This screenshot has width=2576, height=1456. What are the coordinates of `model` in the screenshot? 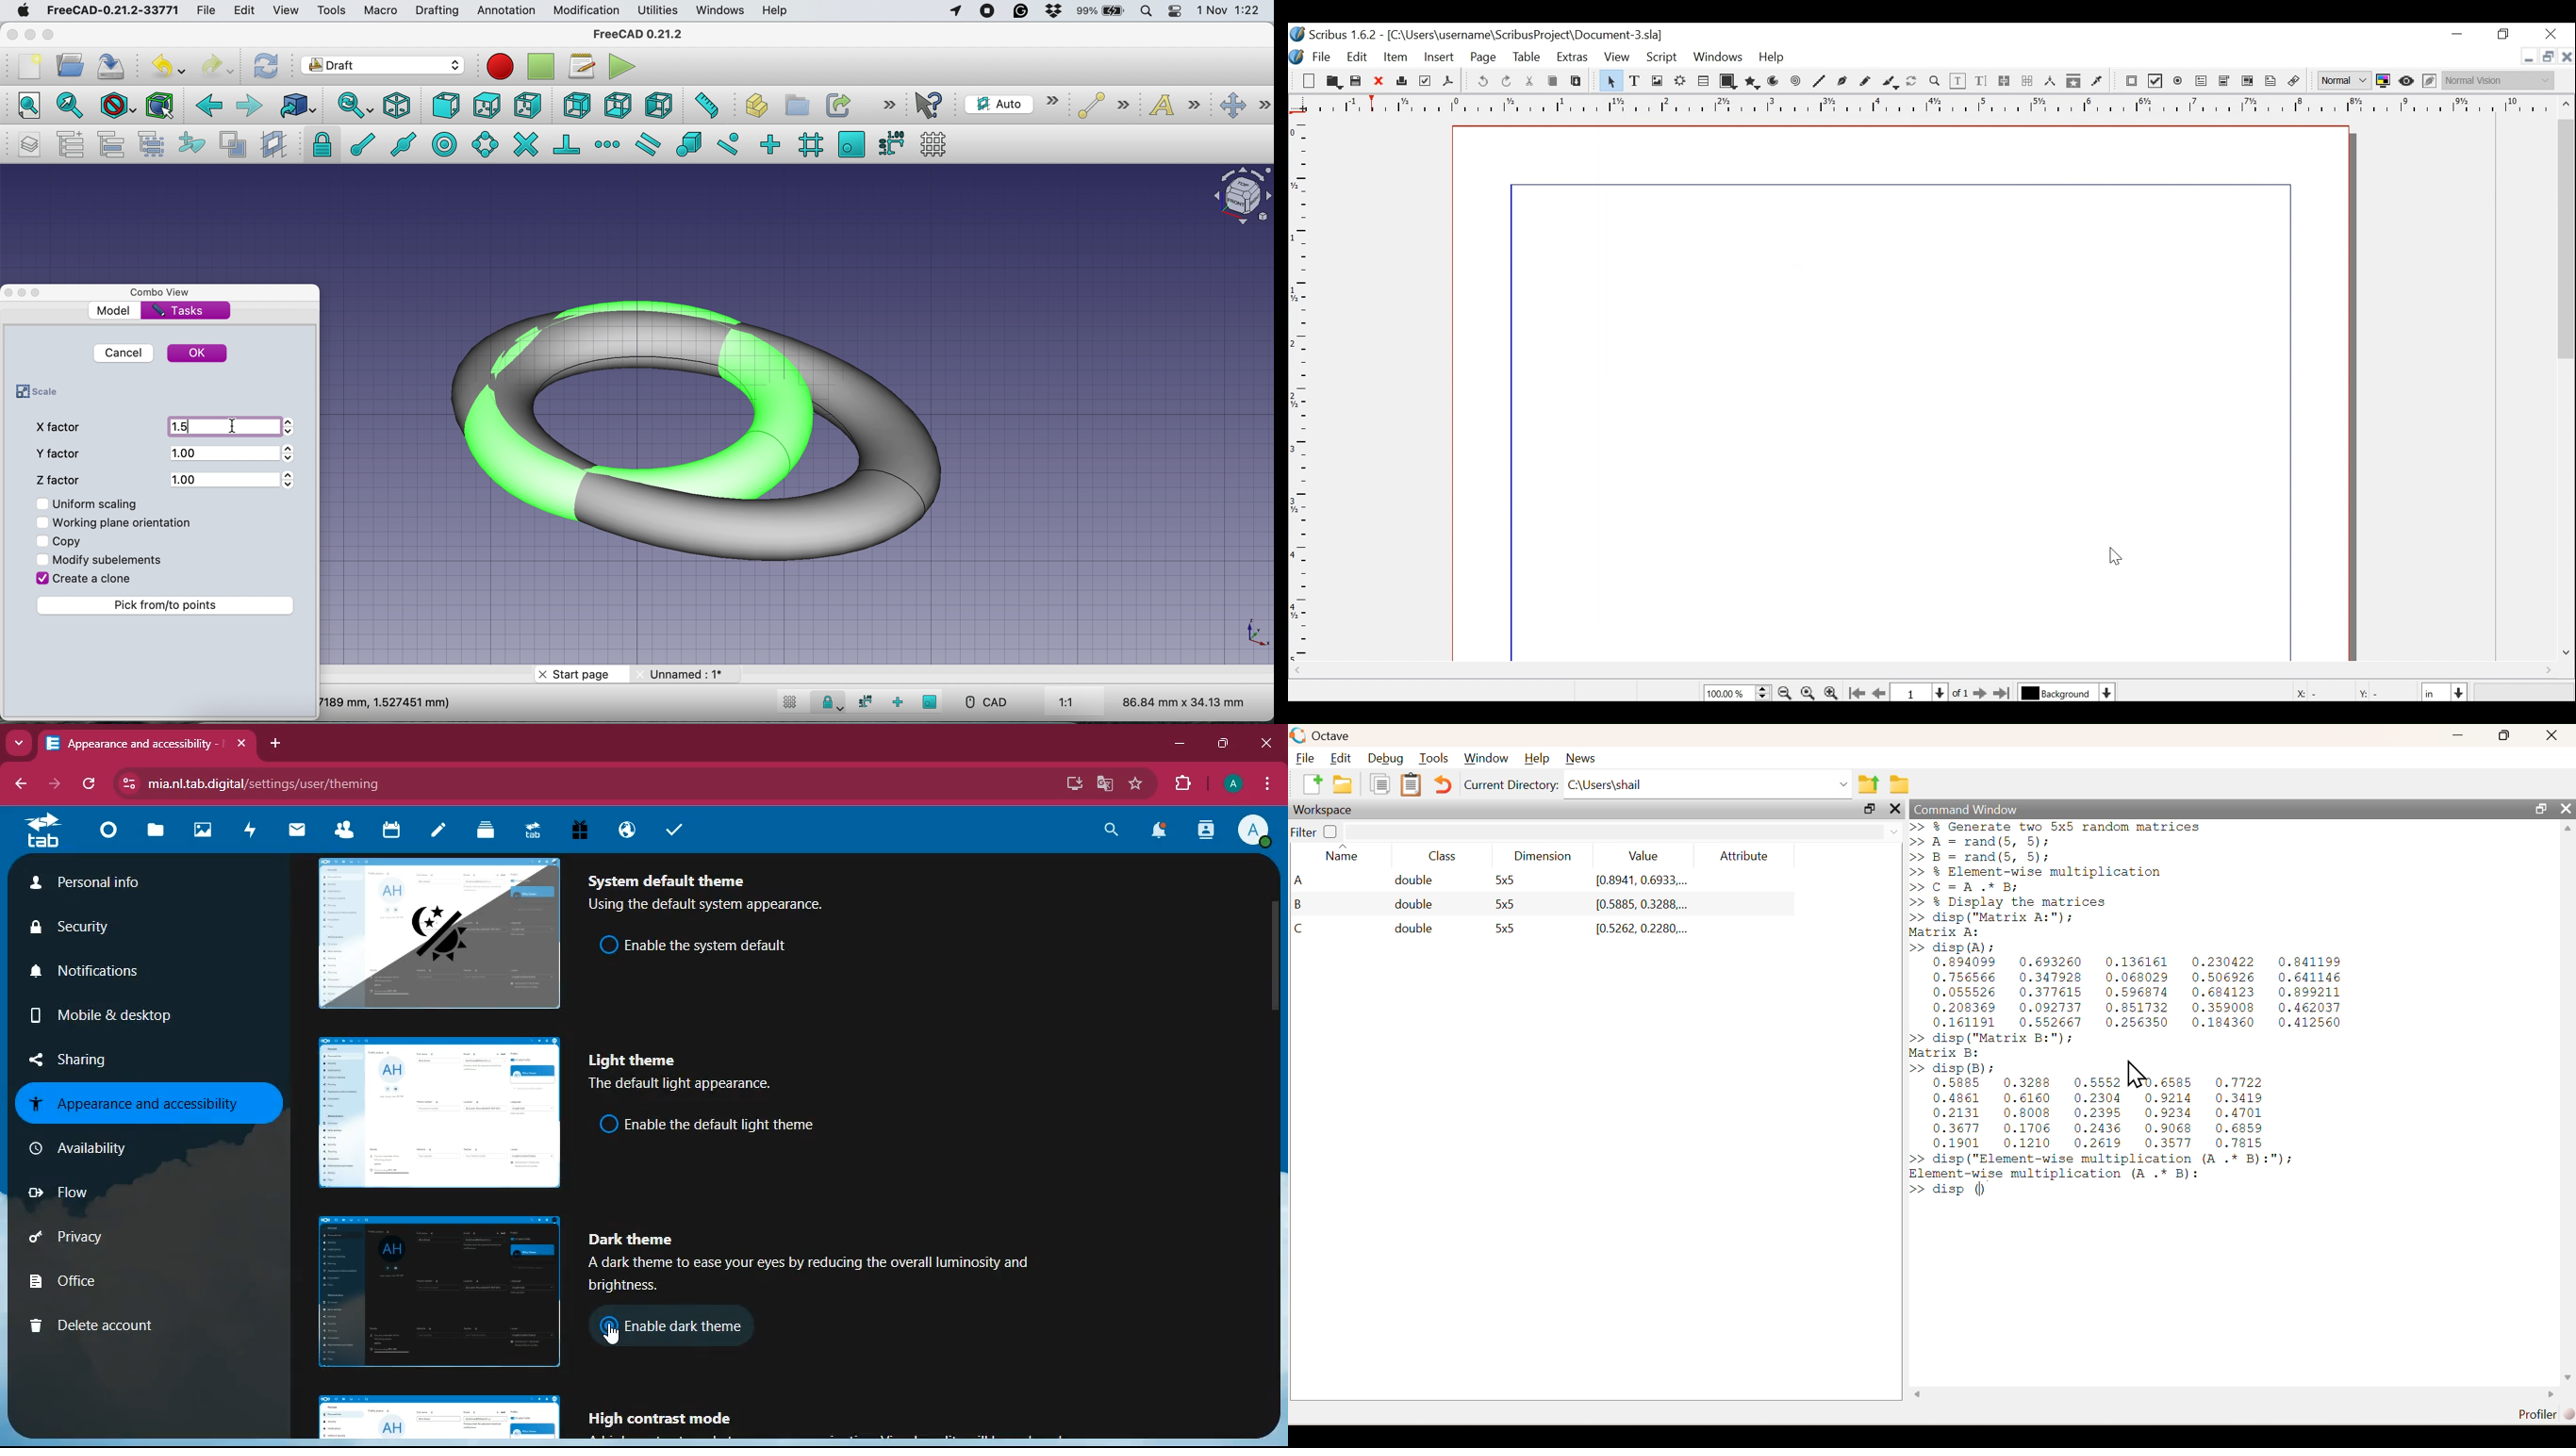 It's located at (115, 310).